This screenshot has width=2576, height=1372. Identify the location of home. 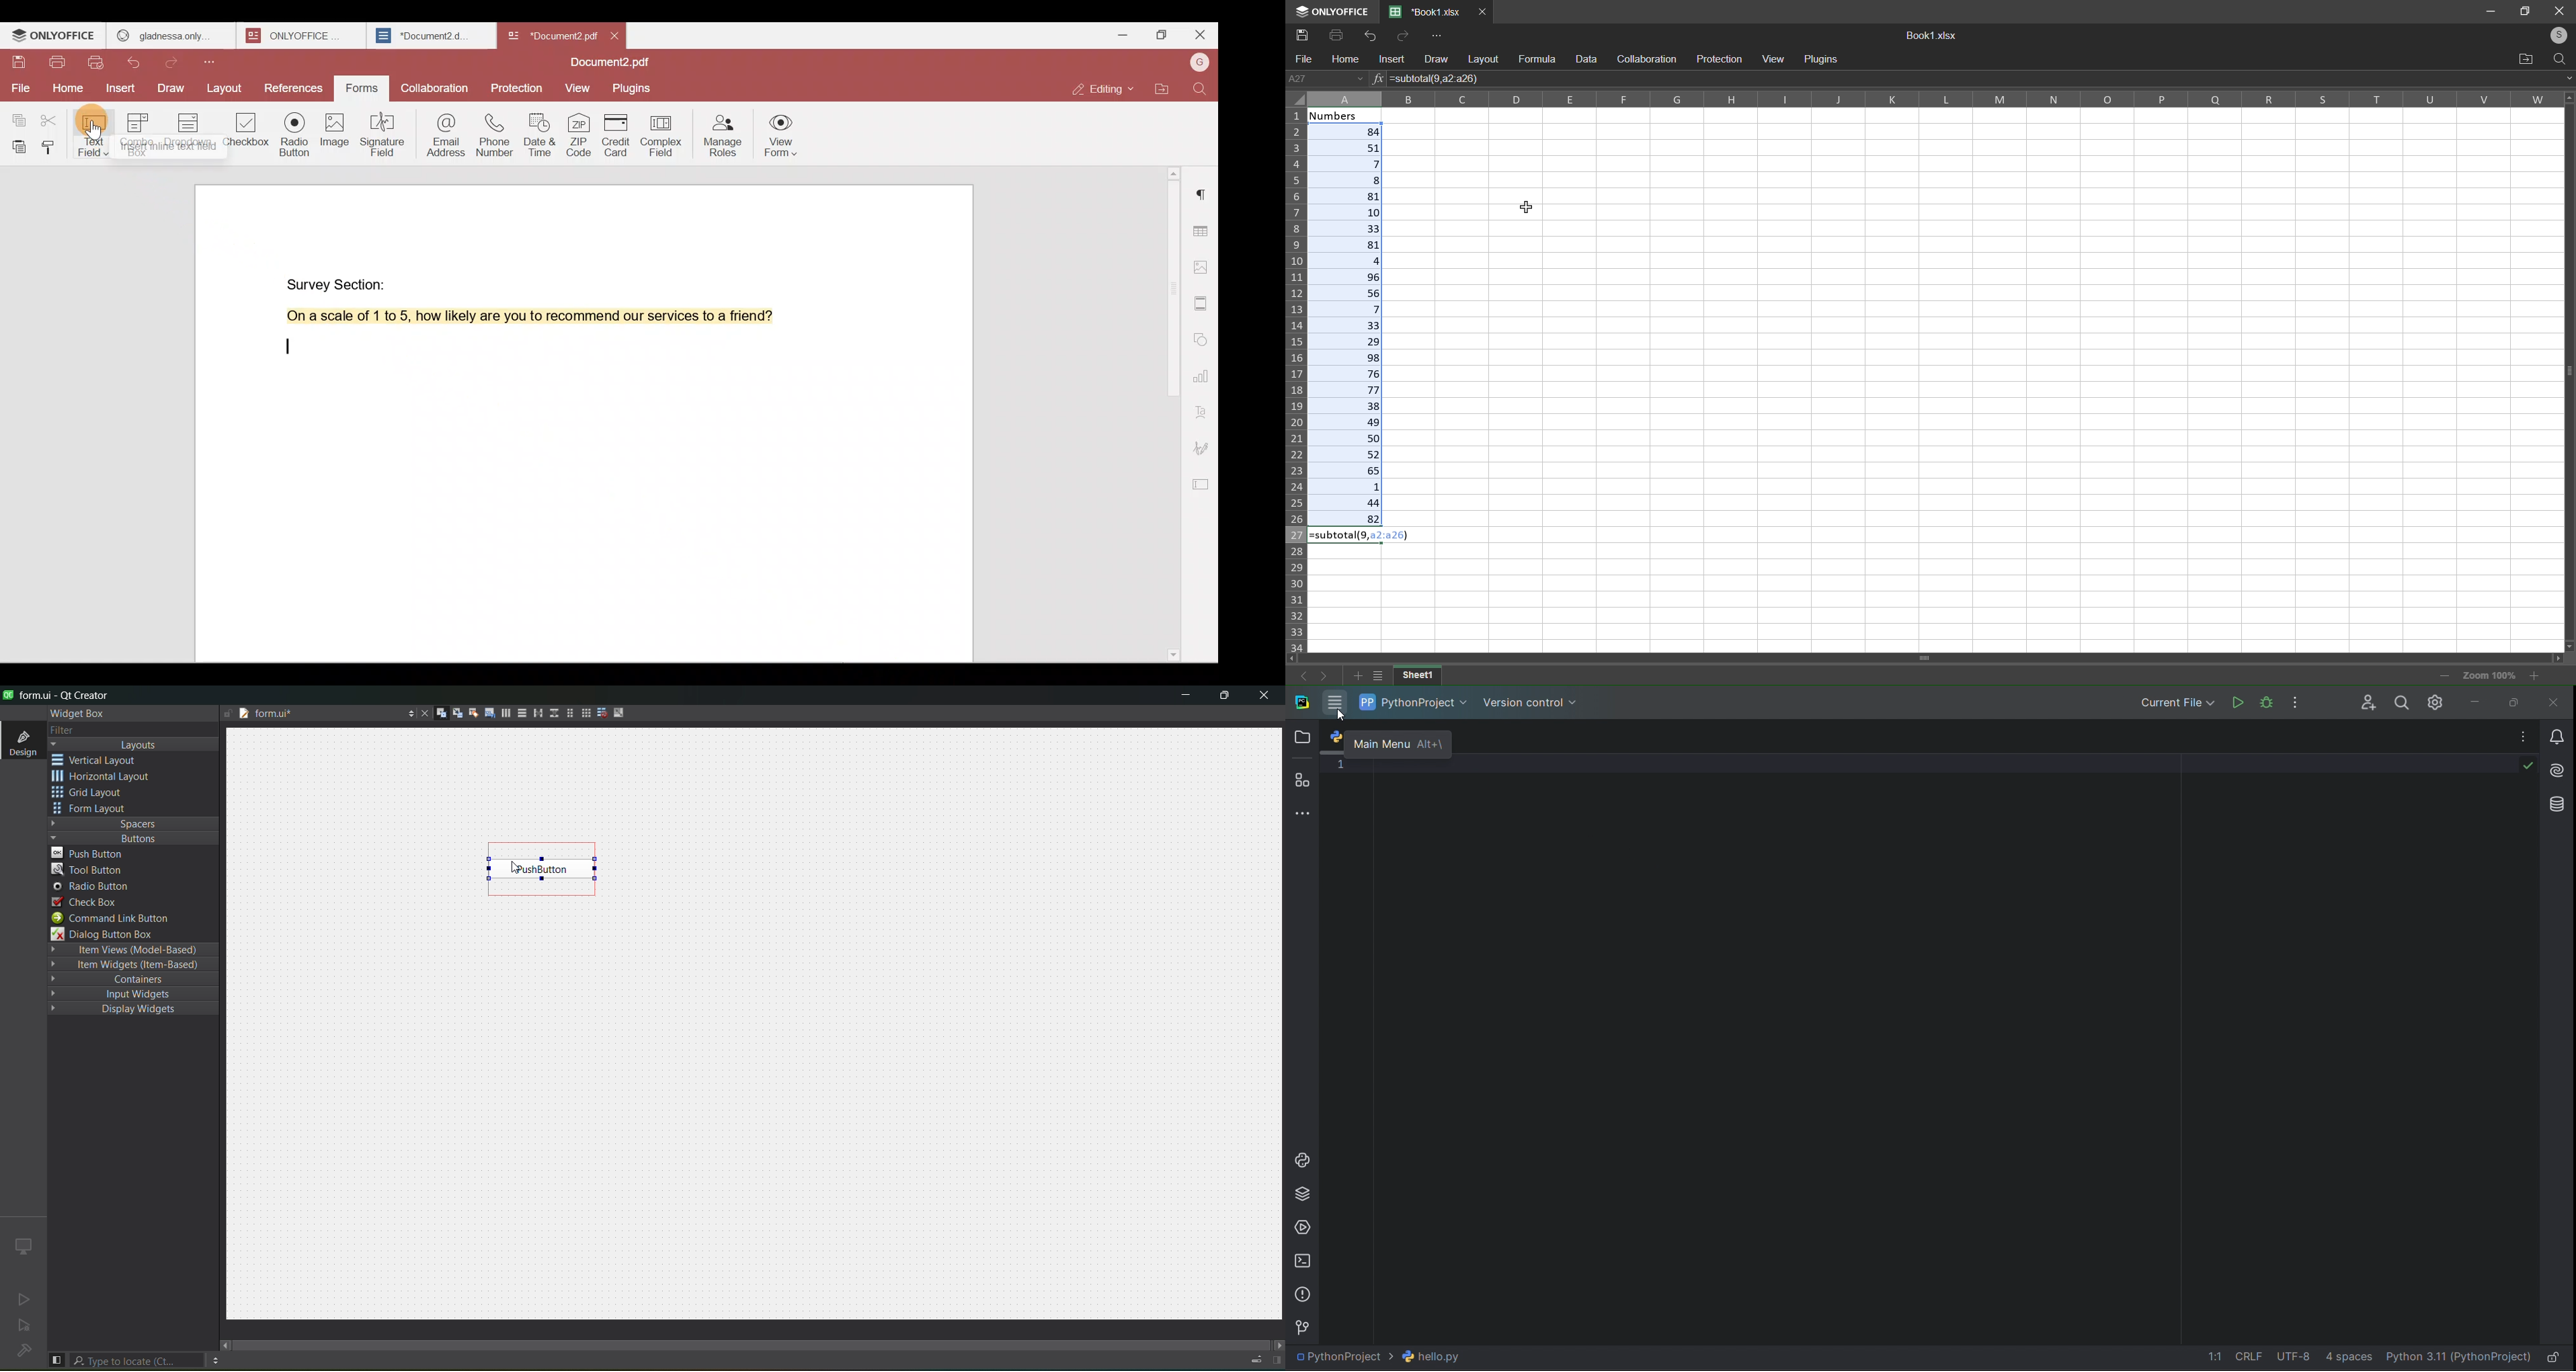
(1344, 58).